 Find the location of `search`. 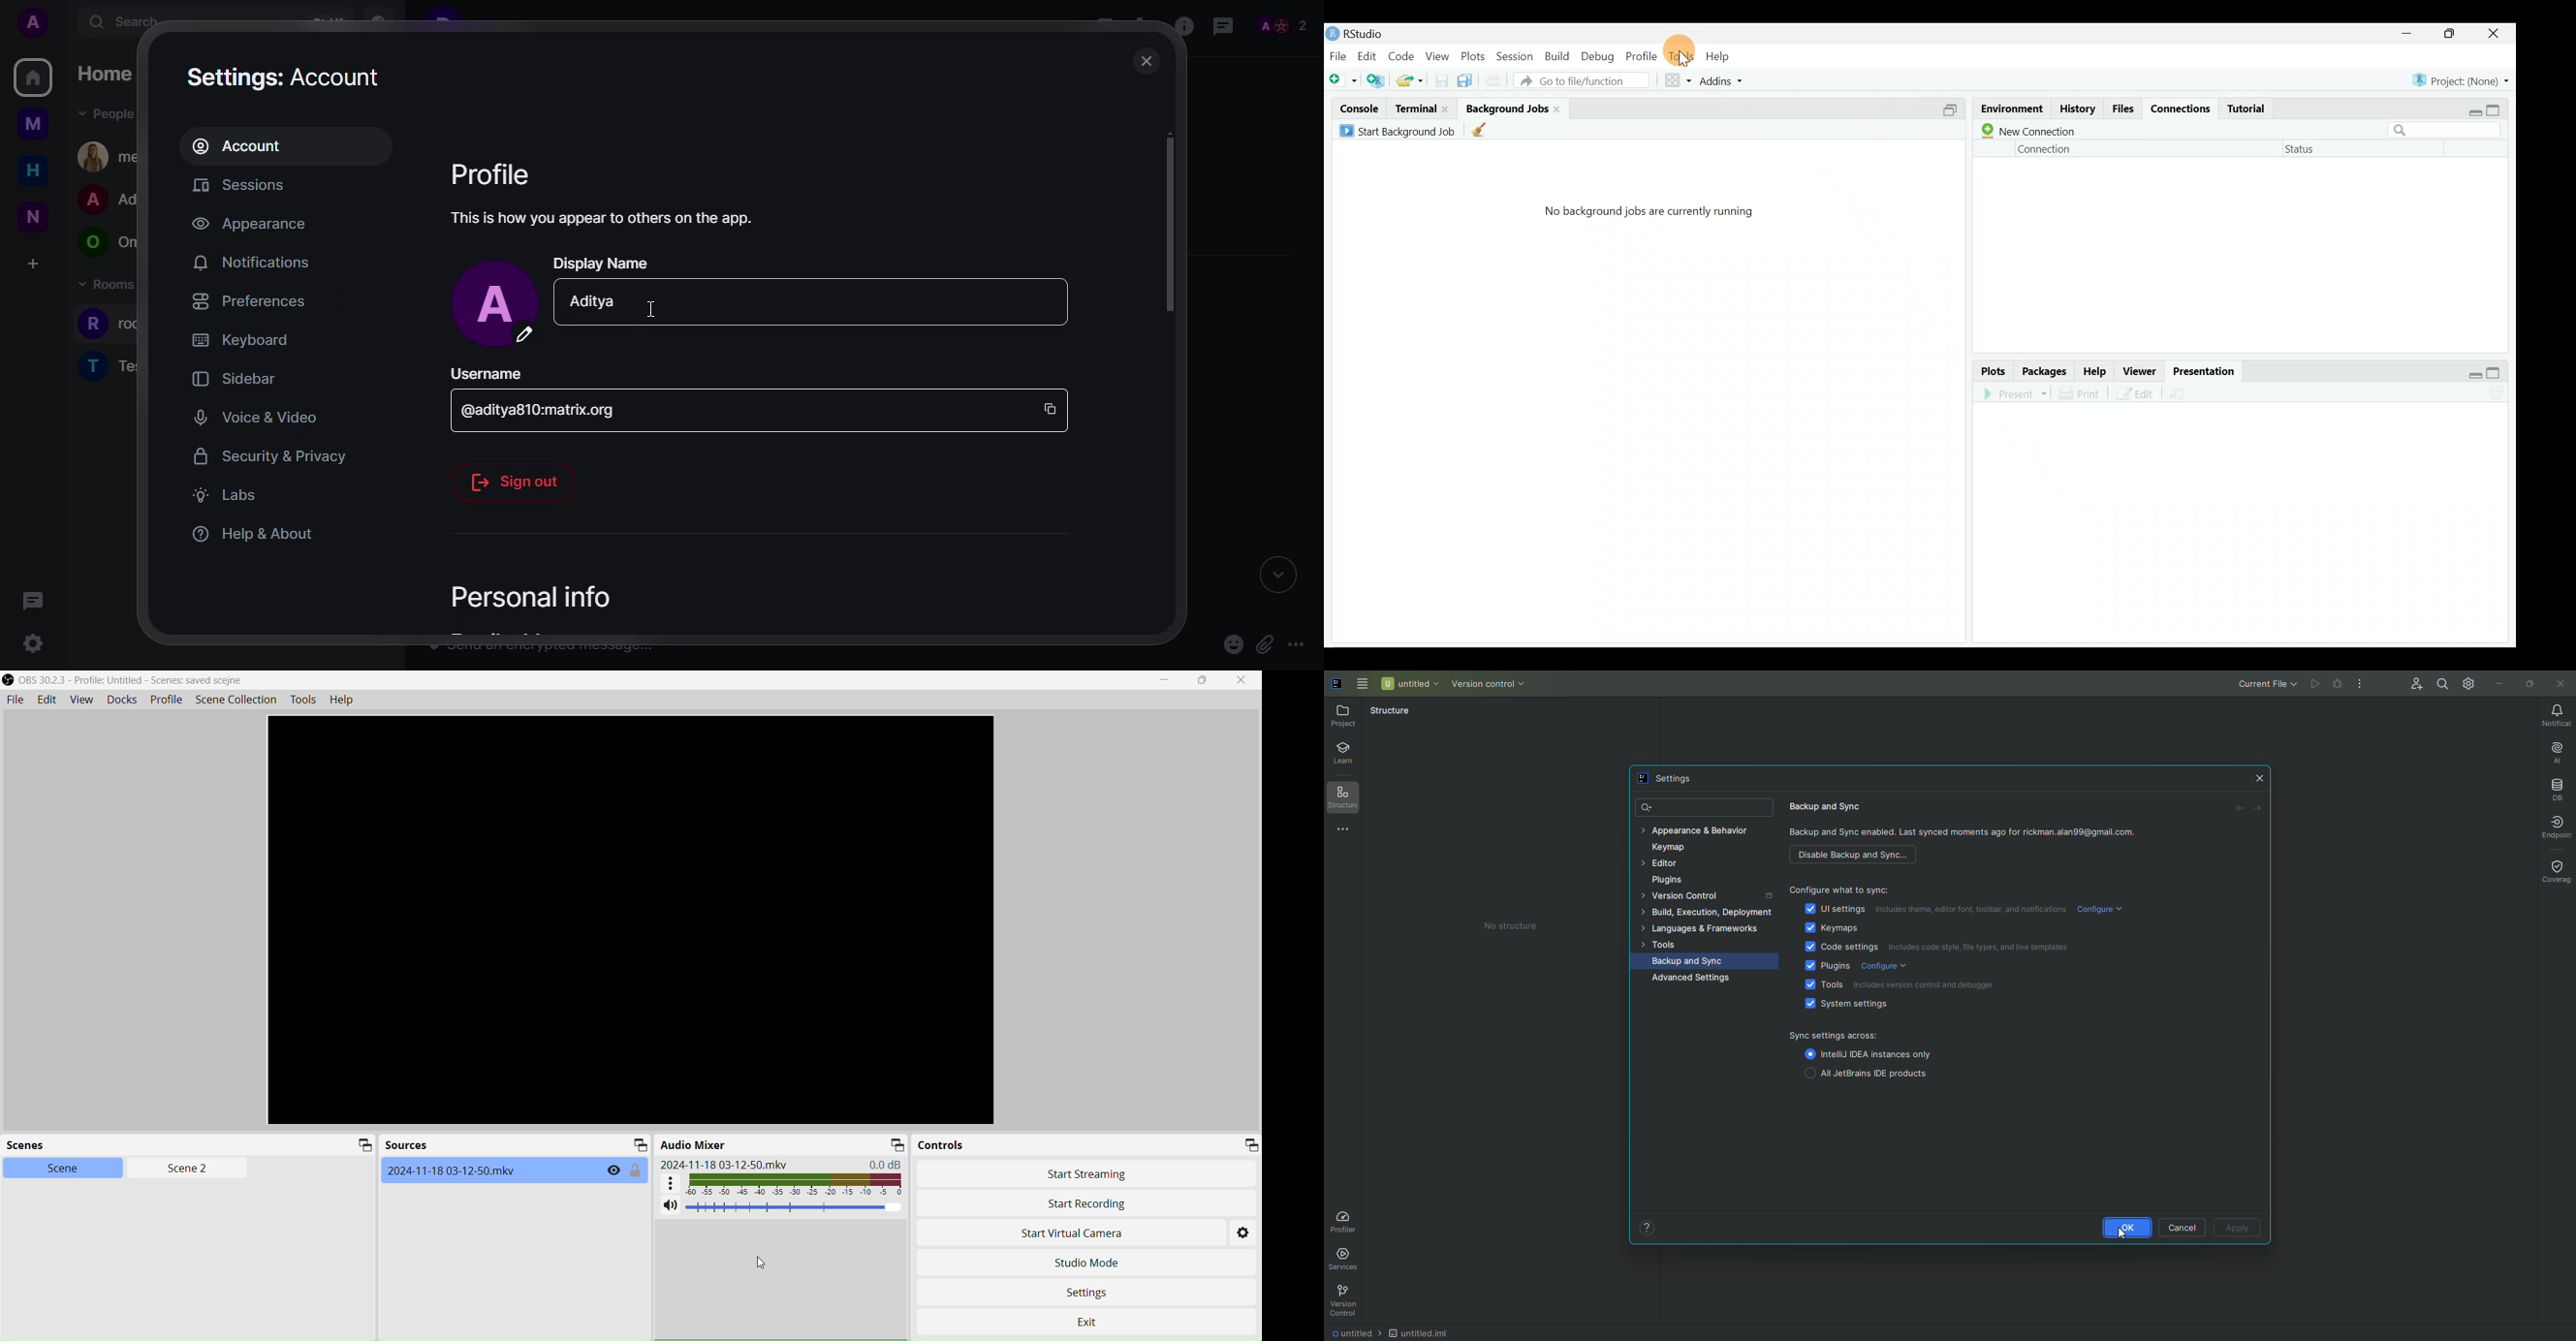

search is located at coordinates (123, 22).